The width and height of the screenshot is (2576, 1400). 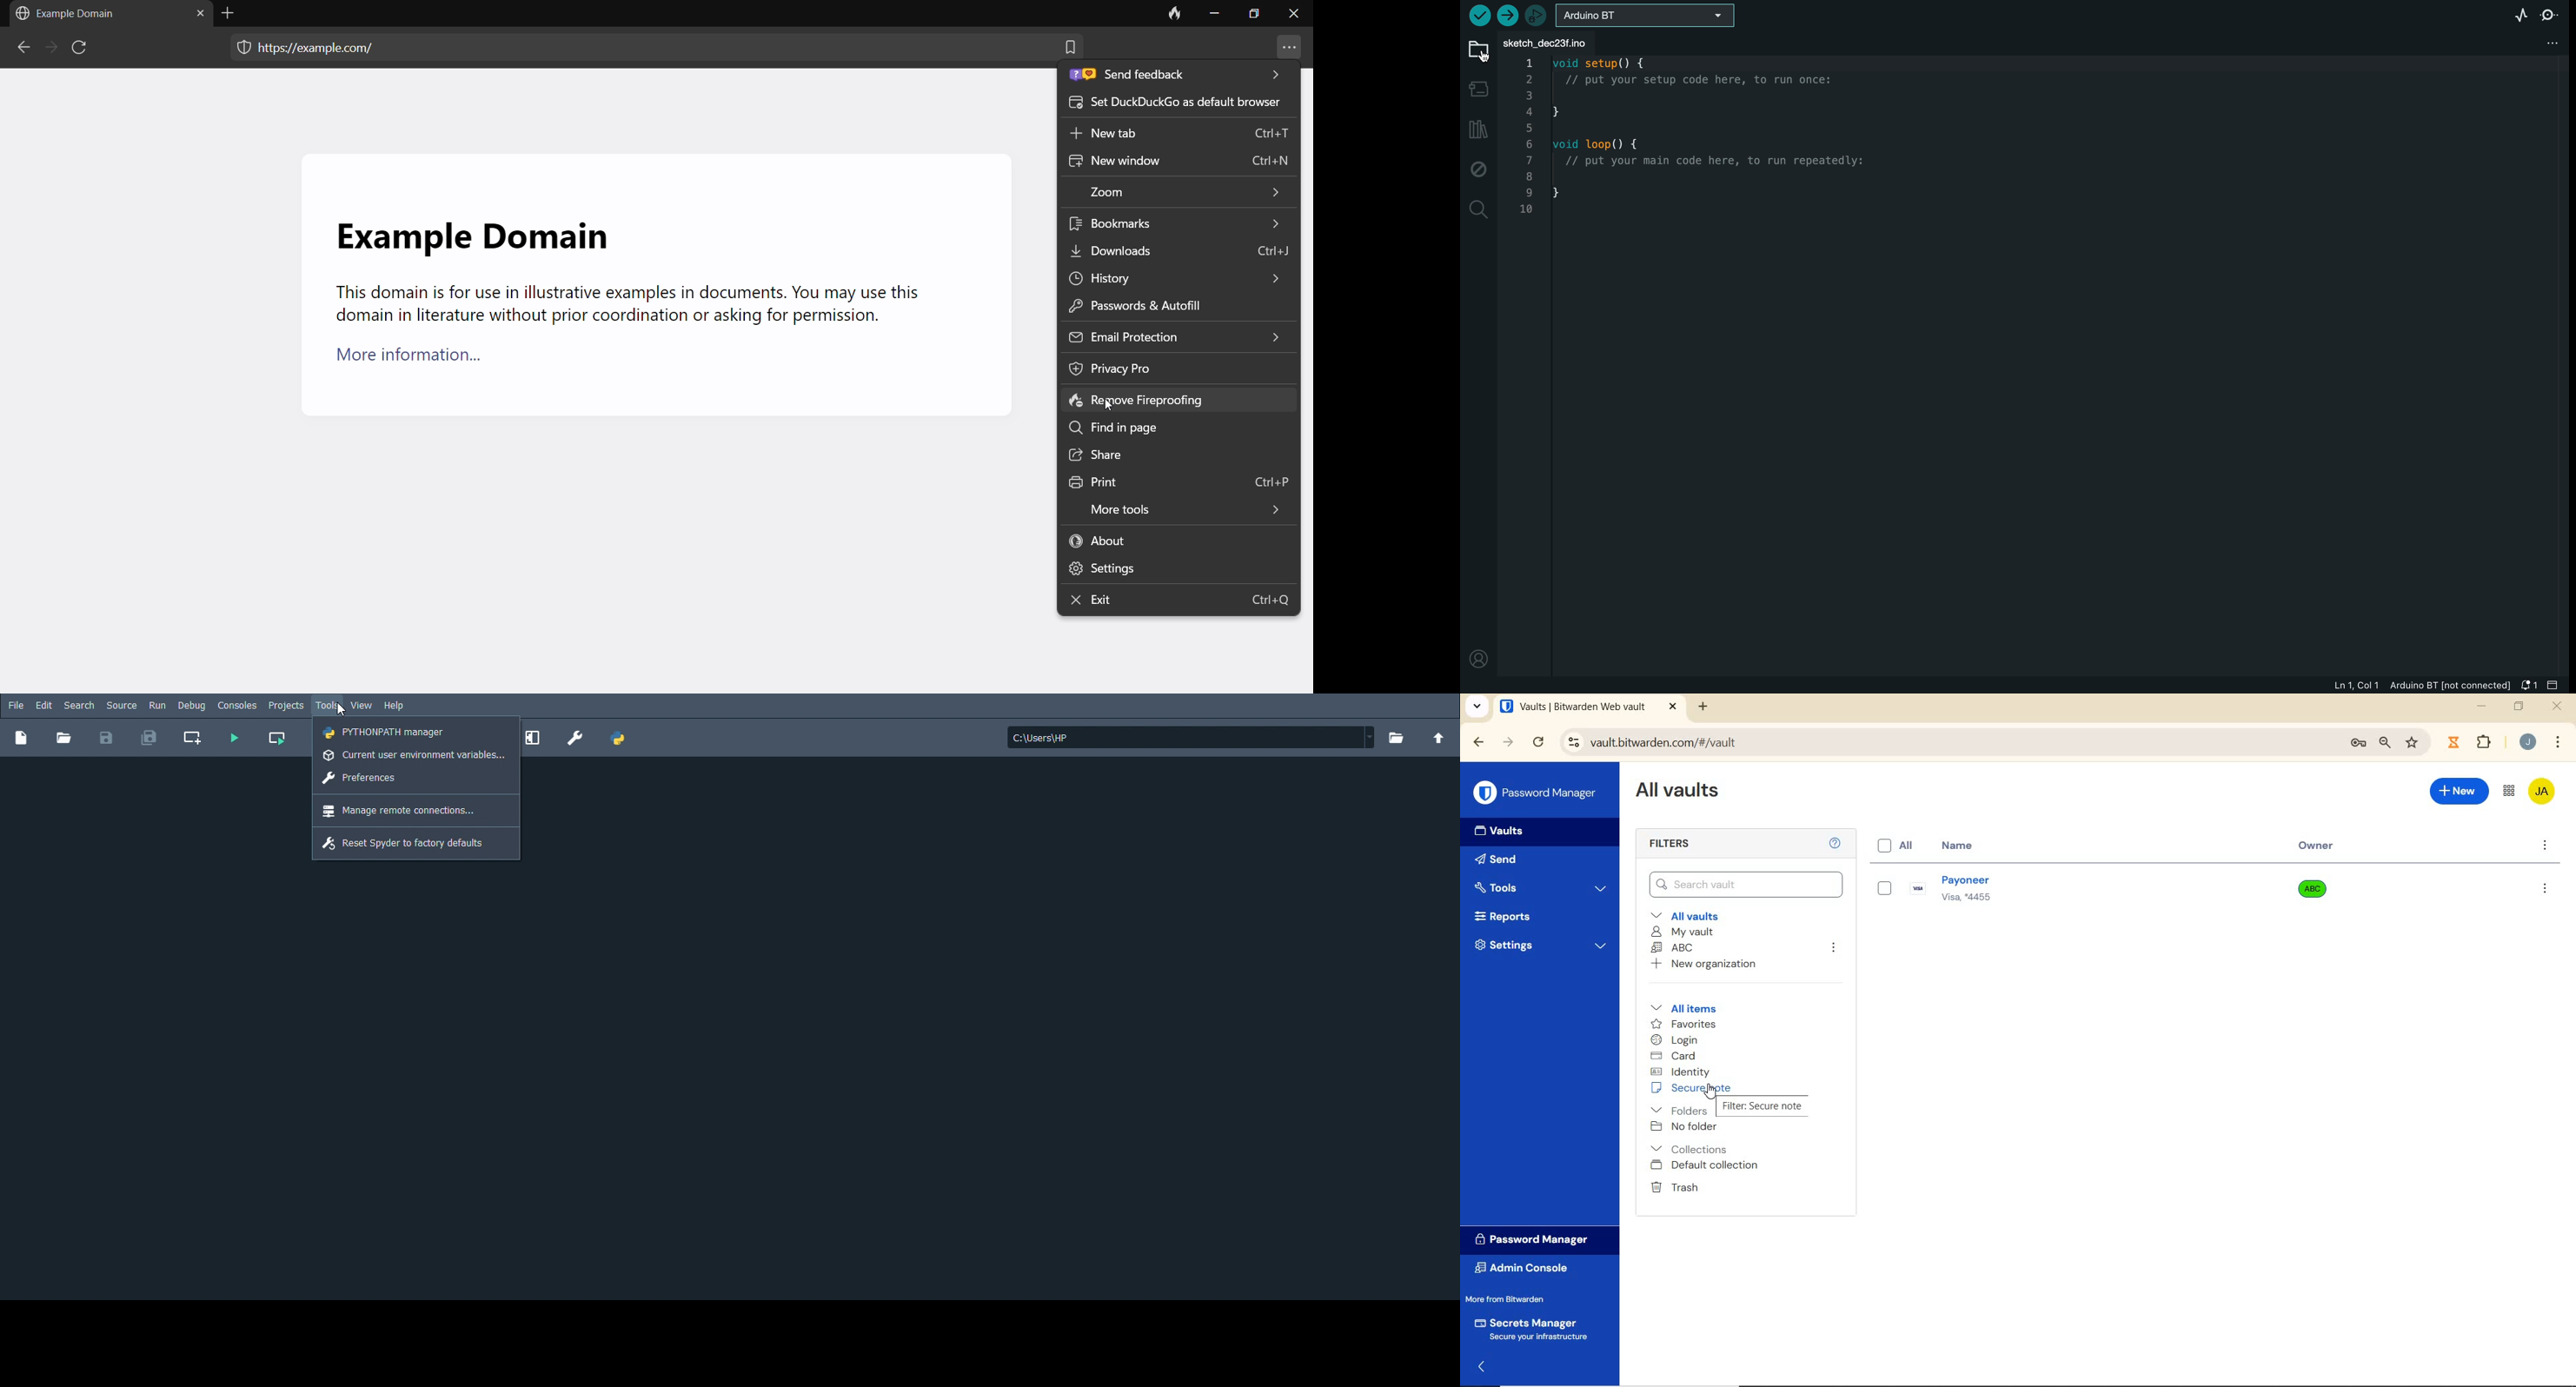 What do you see at coordinates (2358, 745) in the screenshot?
I see `manage passwords` at bounding box center [2358, 745].